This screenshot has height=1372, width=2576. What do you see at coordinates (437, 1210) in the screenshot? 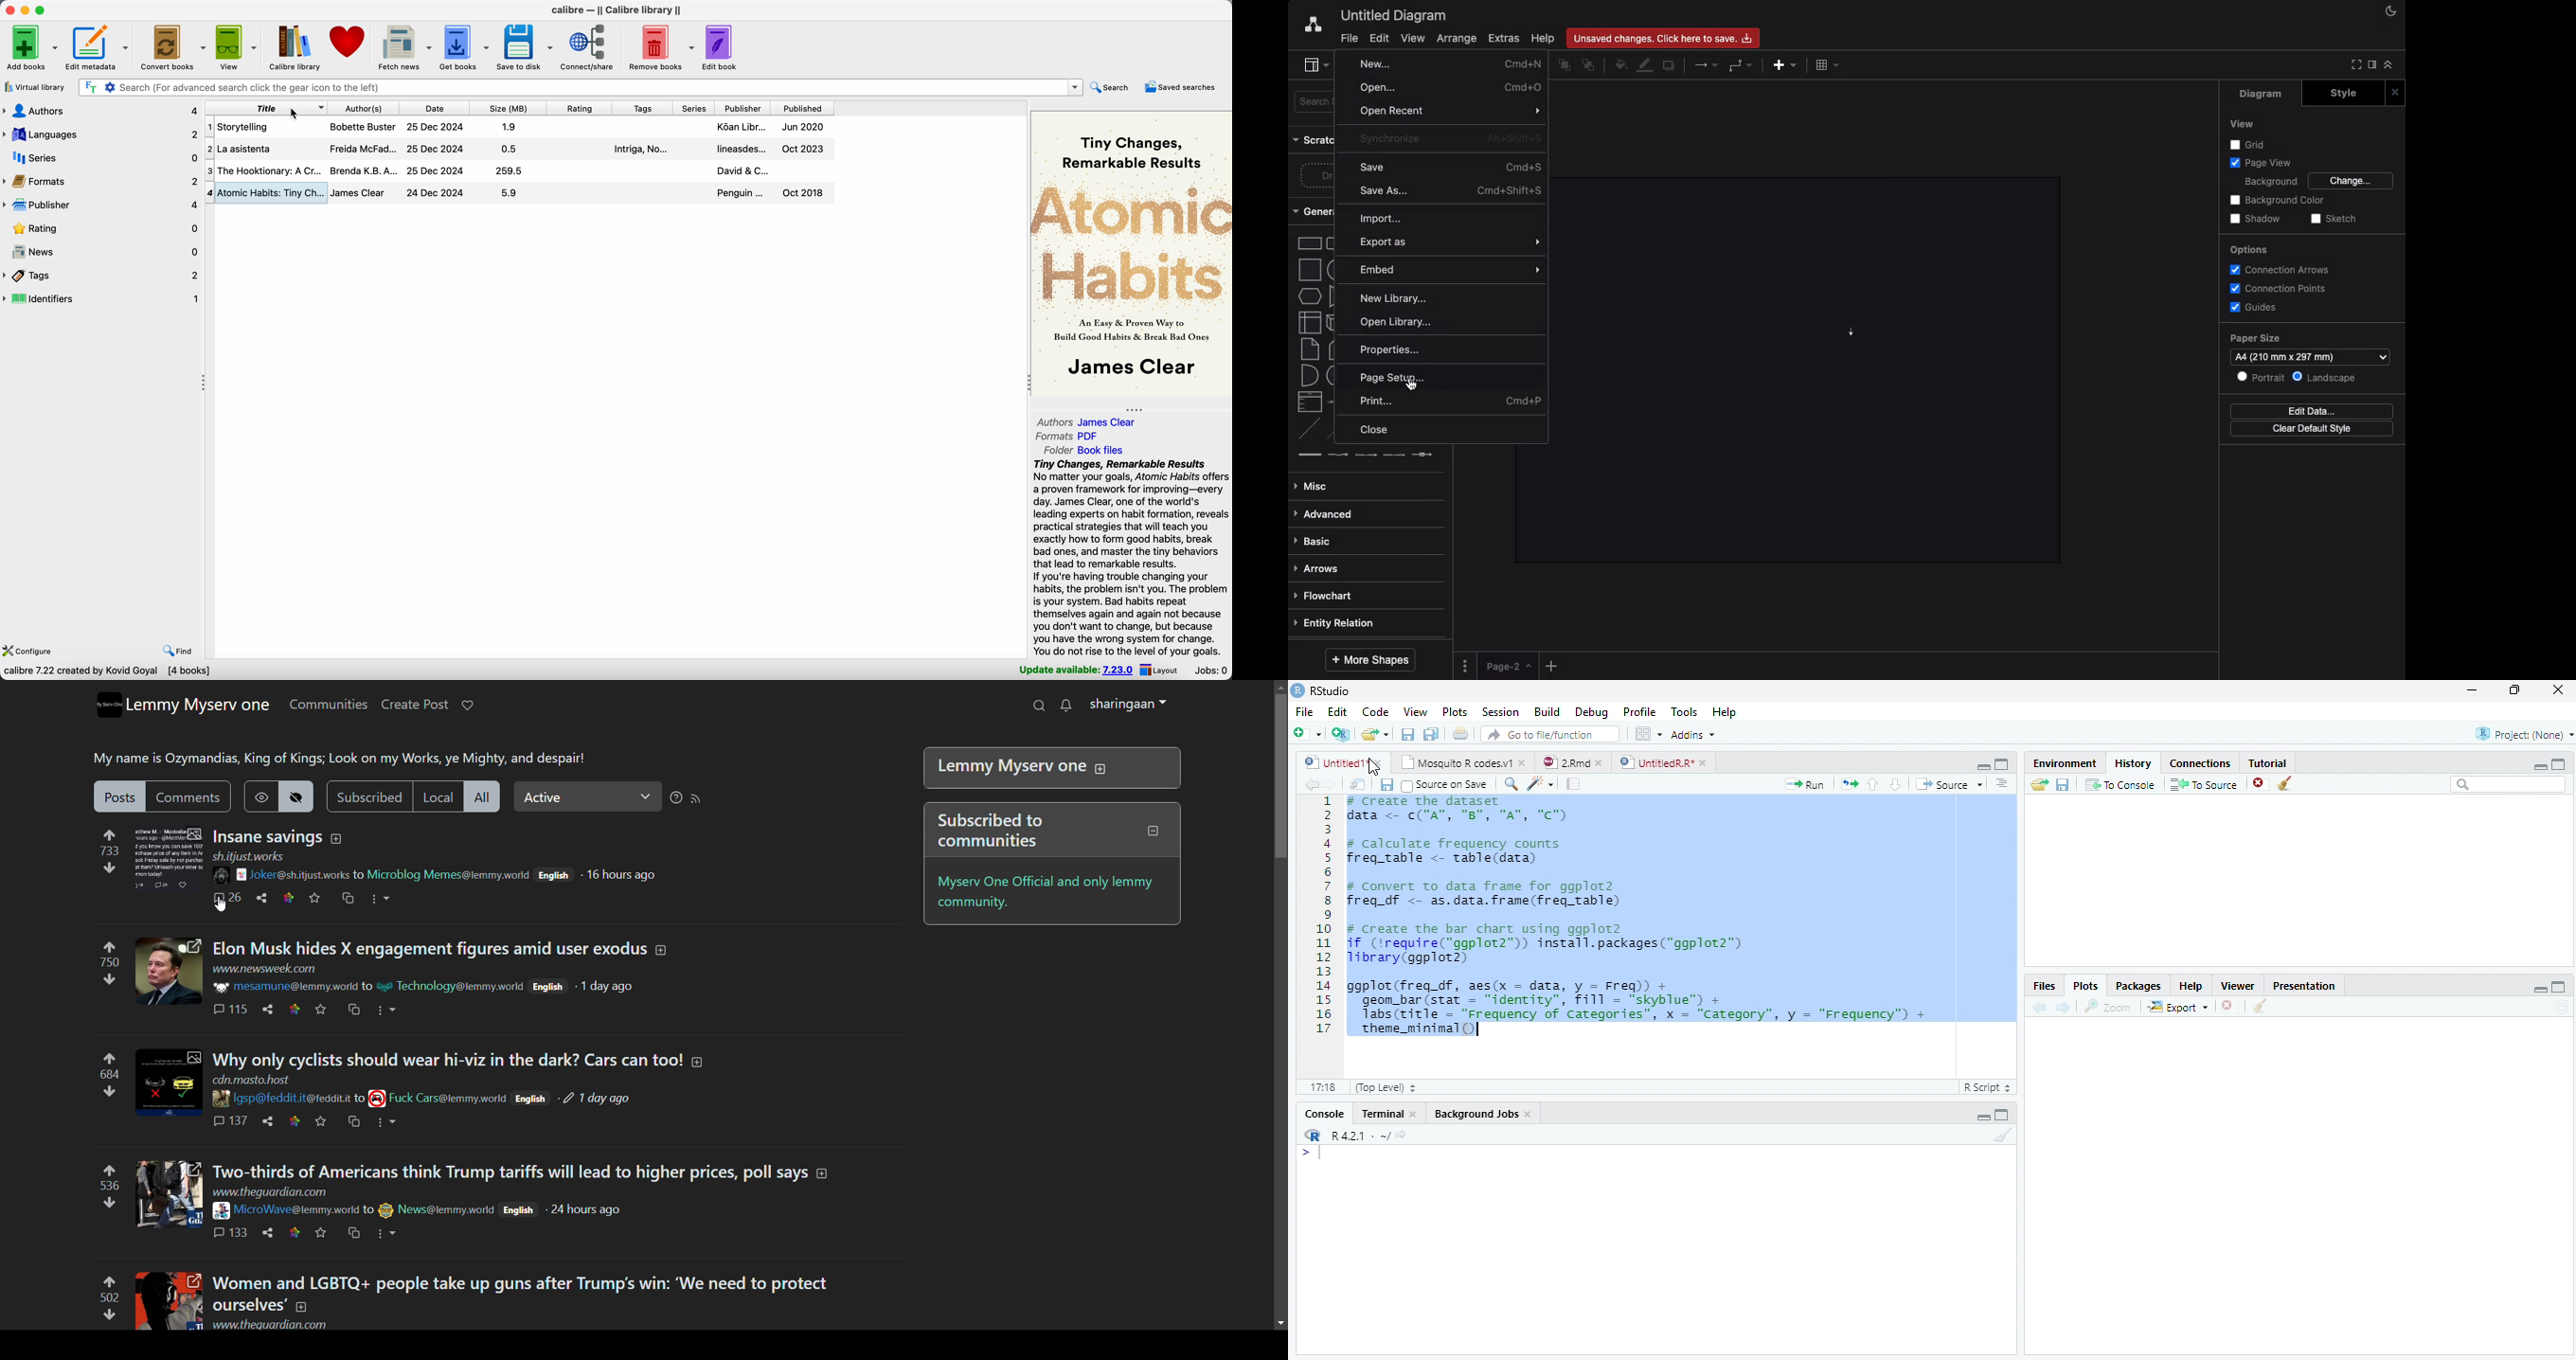
I see `community` at bounding box center [437, 1210].